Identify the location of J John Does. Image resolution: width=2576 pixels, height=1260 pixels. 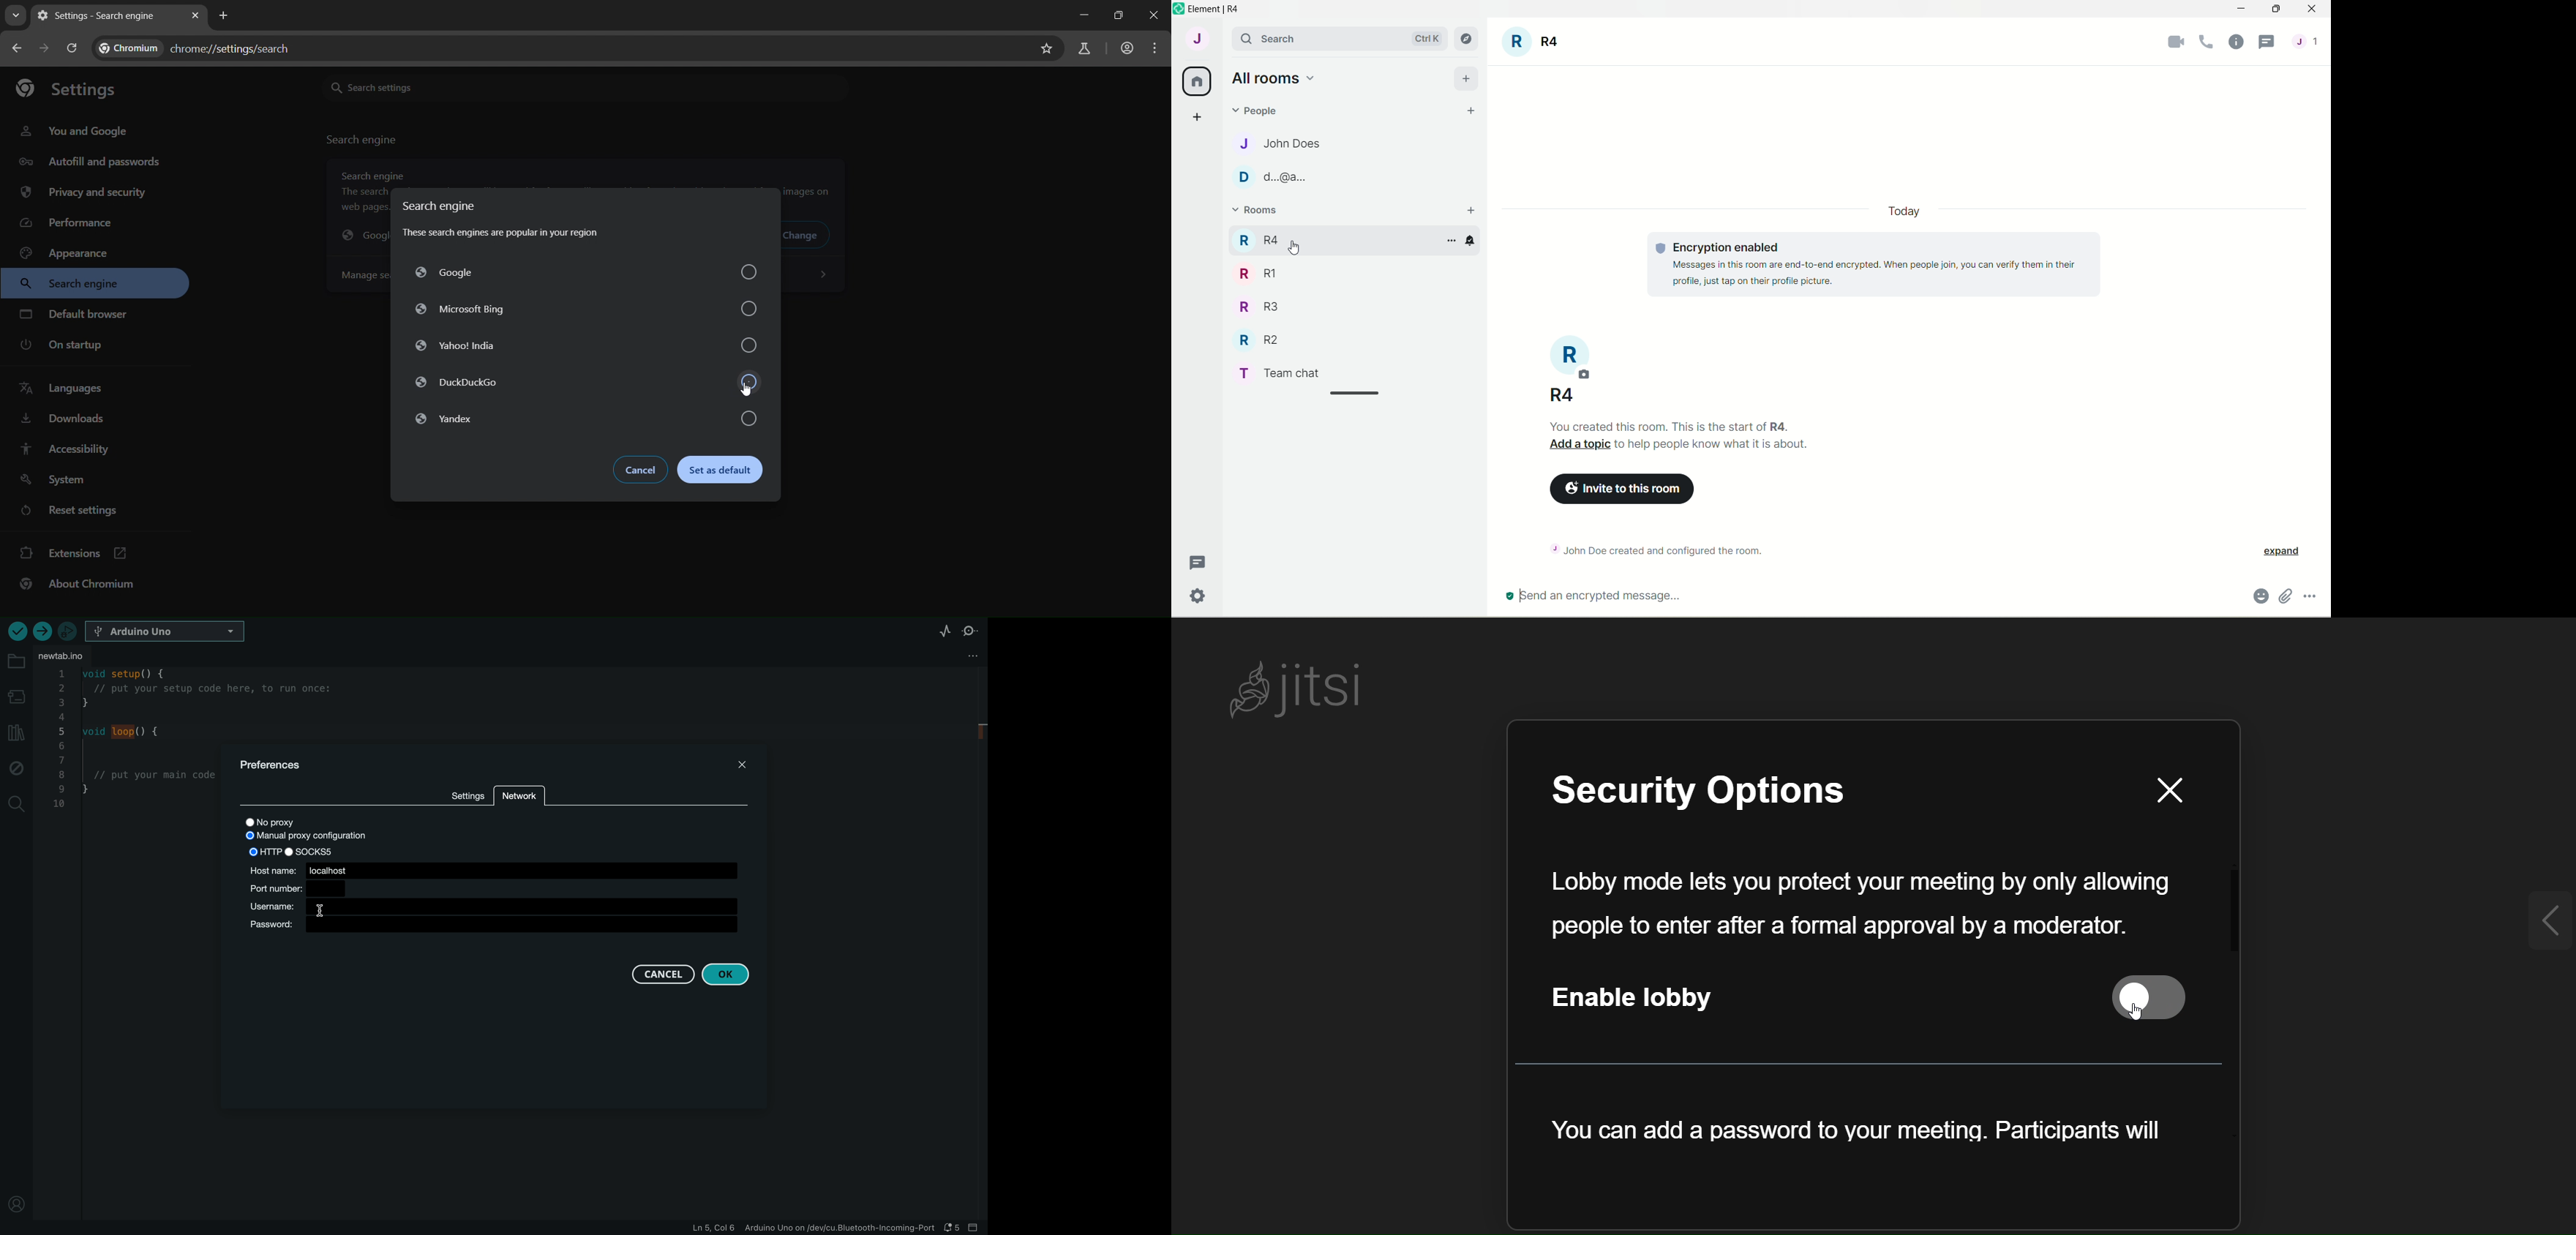
(1269, 143).